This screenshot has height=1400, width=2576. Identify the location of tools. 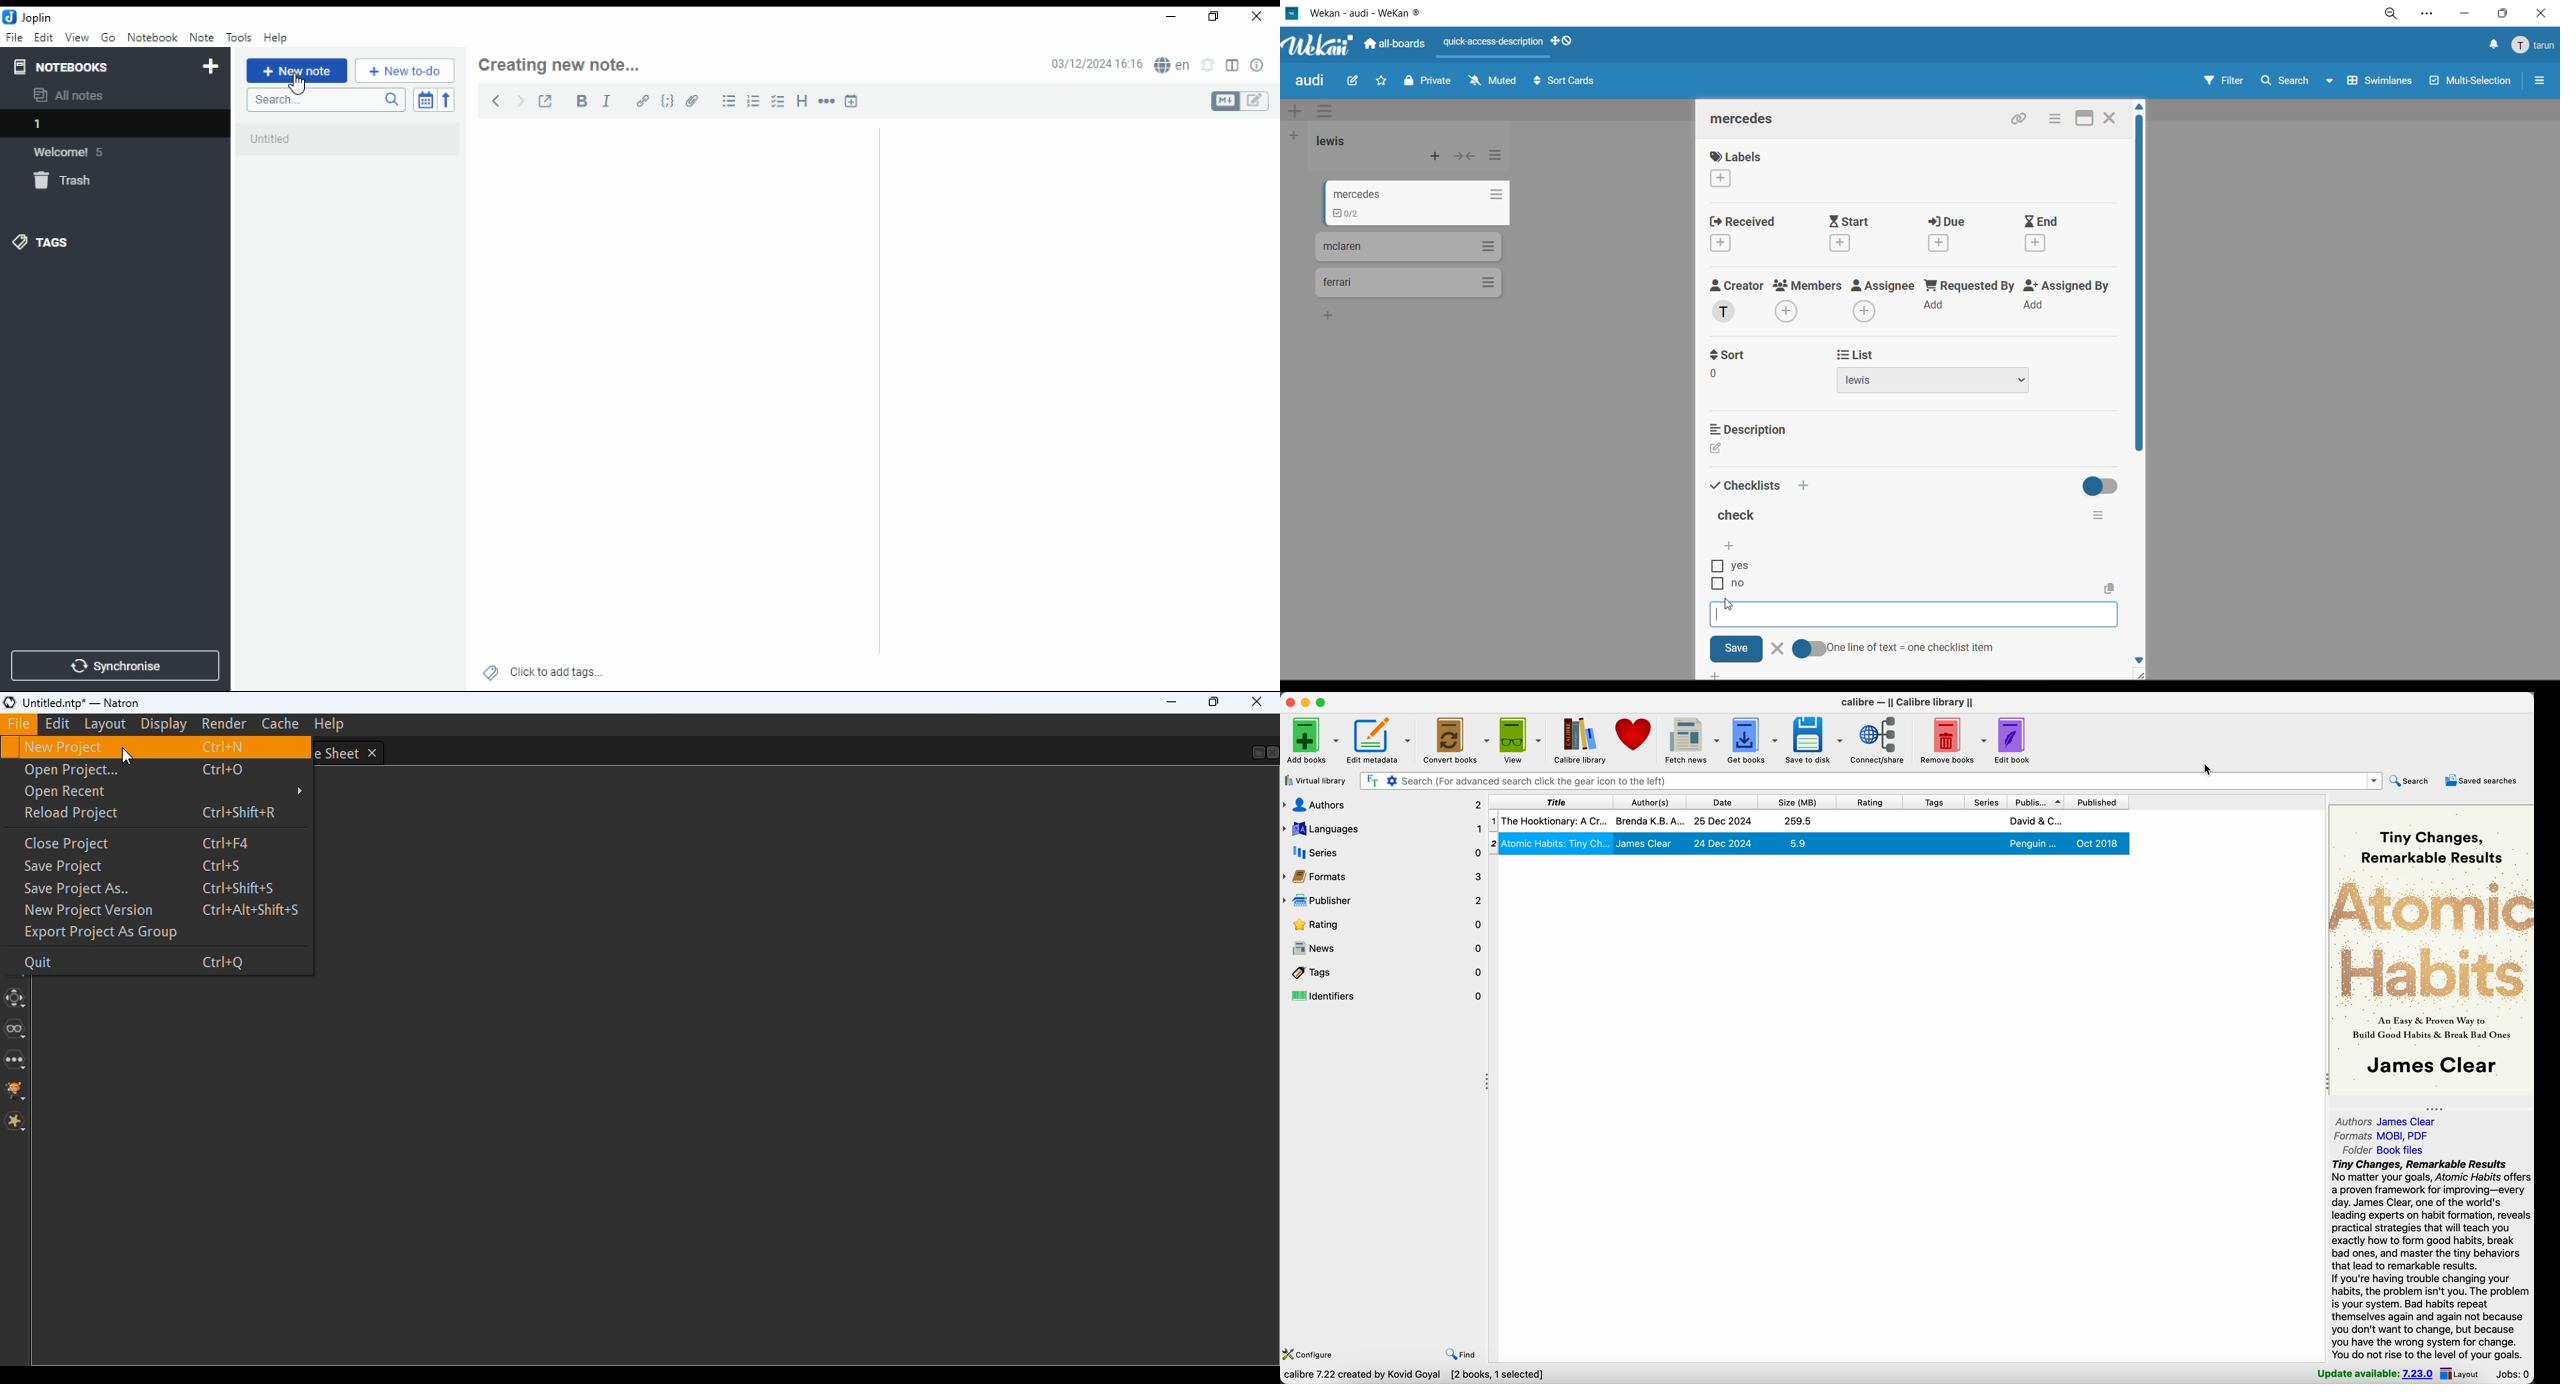
(240, 38).